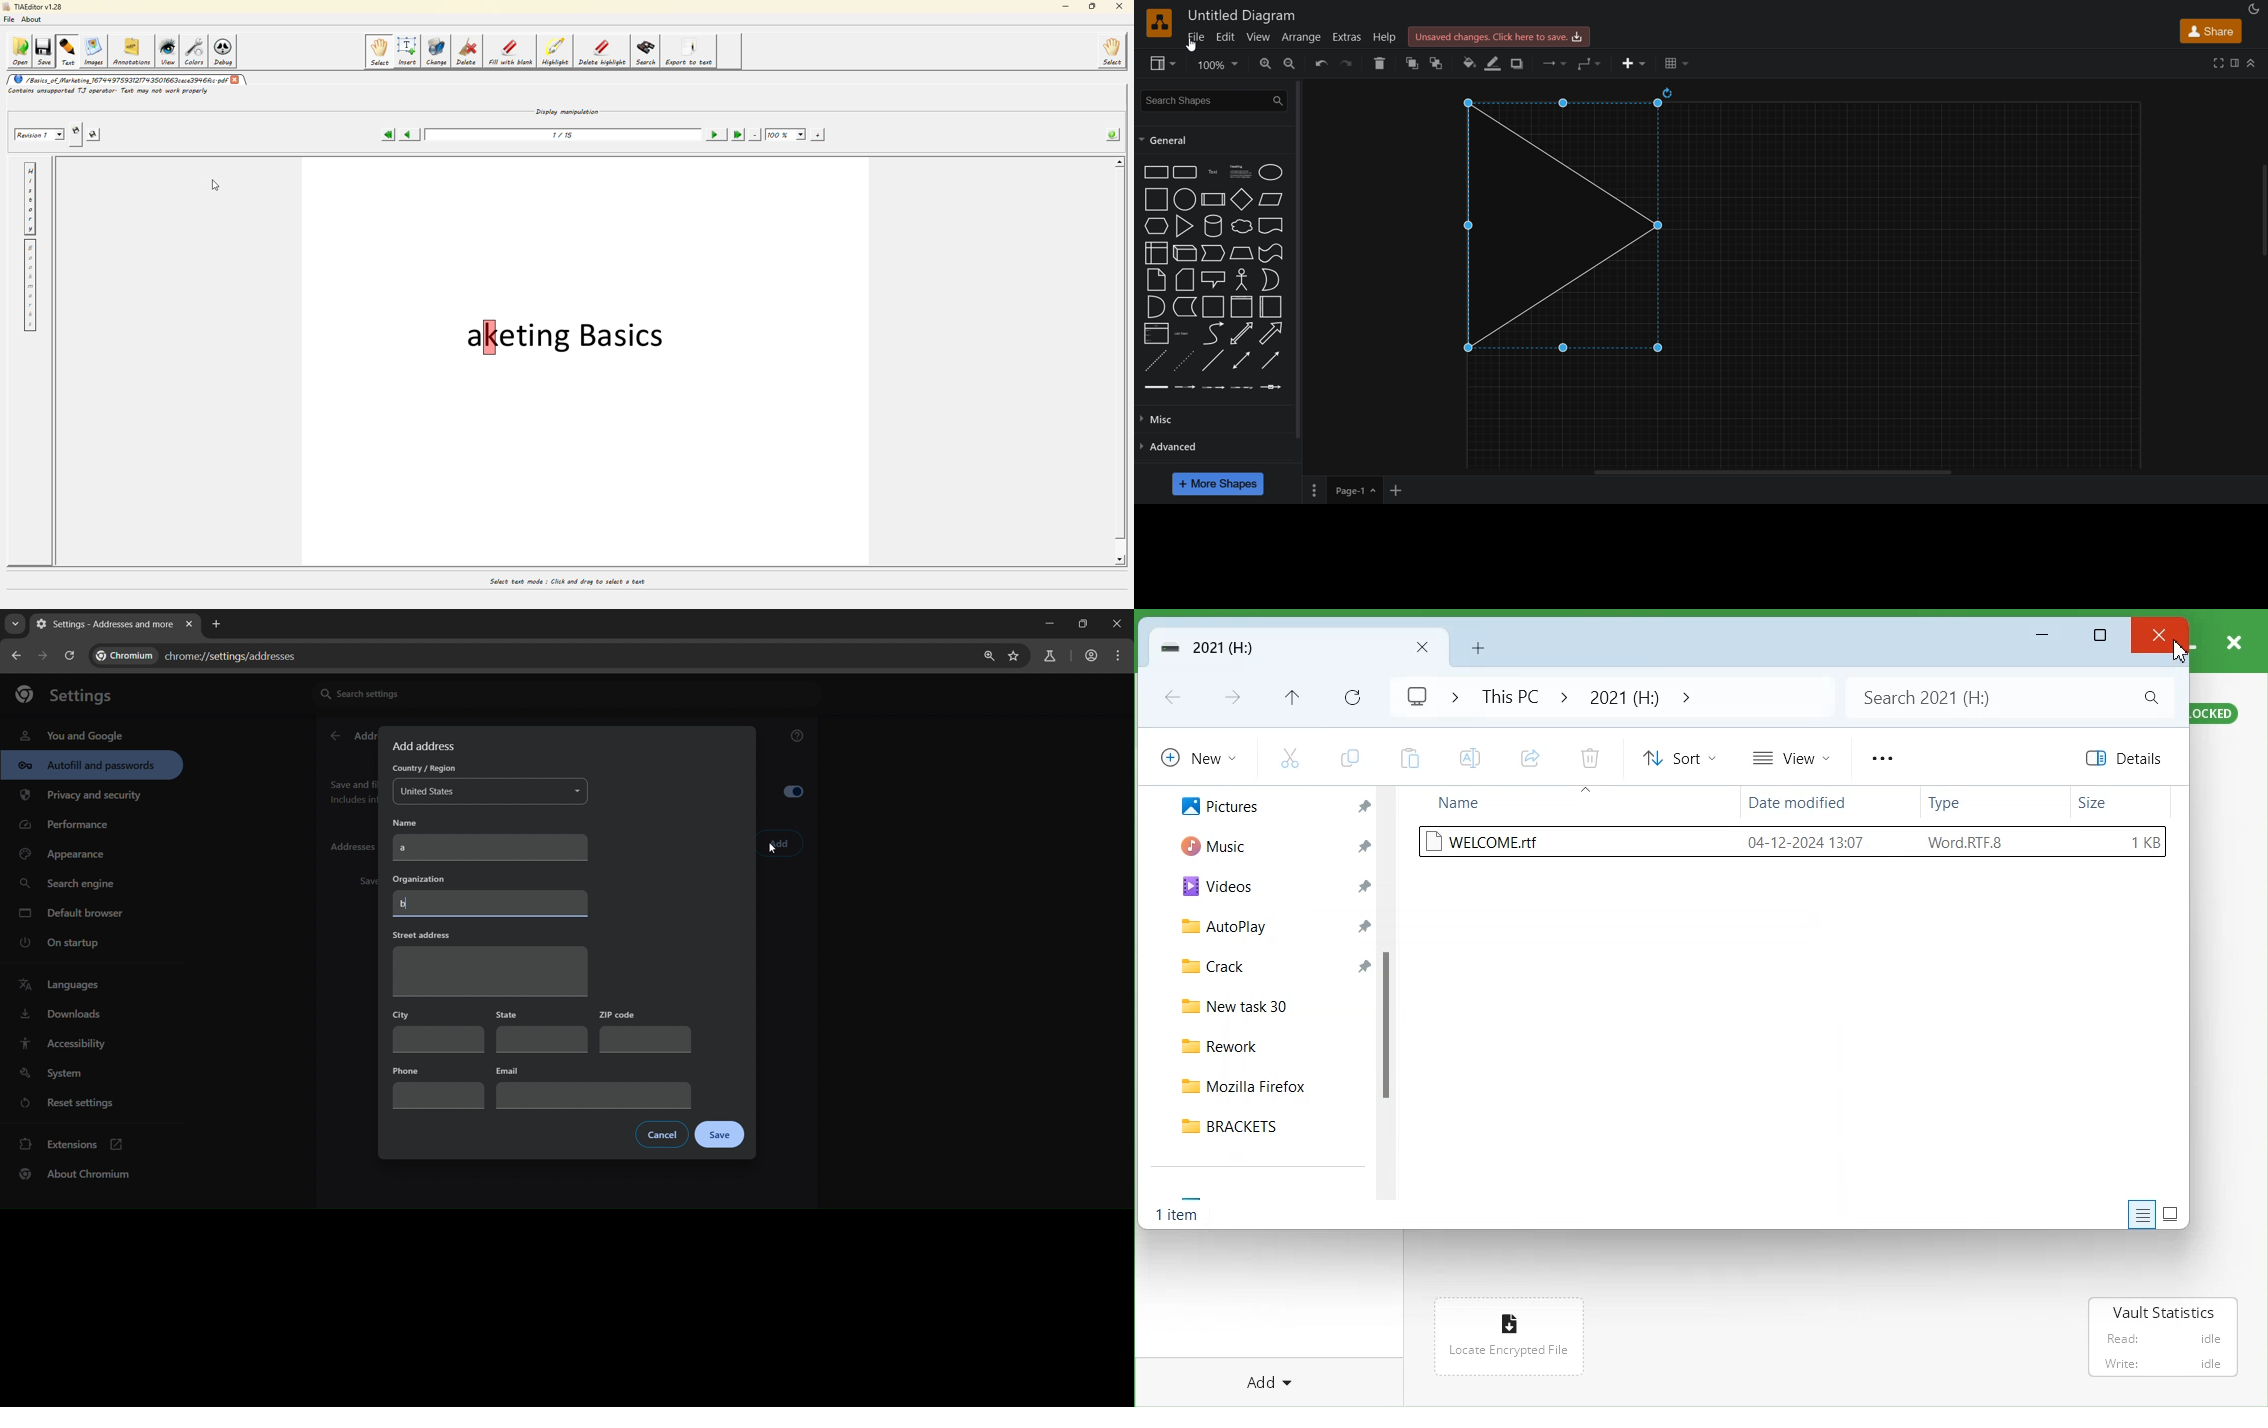 This screenshot has height=1428, width=2268. I want to click on horizontal scroll bar, so click(1777, 473).